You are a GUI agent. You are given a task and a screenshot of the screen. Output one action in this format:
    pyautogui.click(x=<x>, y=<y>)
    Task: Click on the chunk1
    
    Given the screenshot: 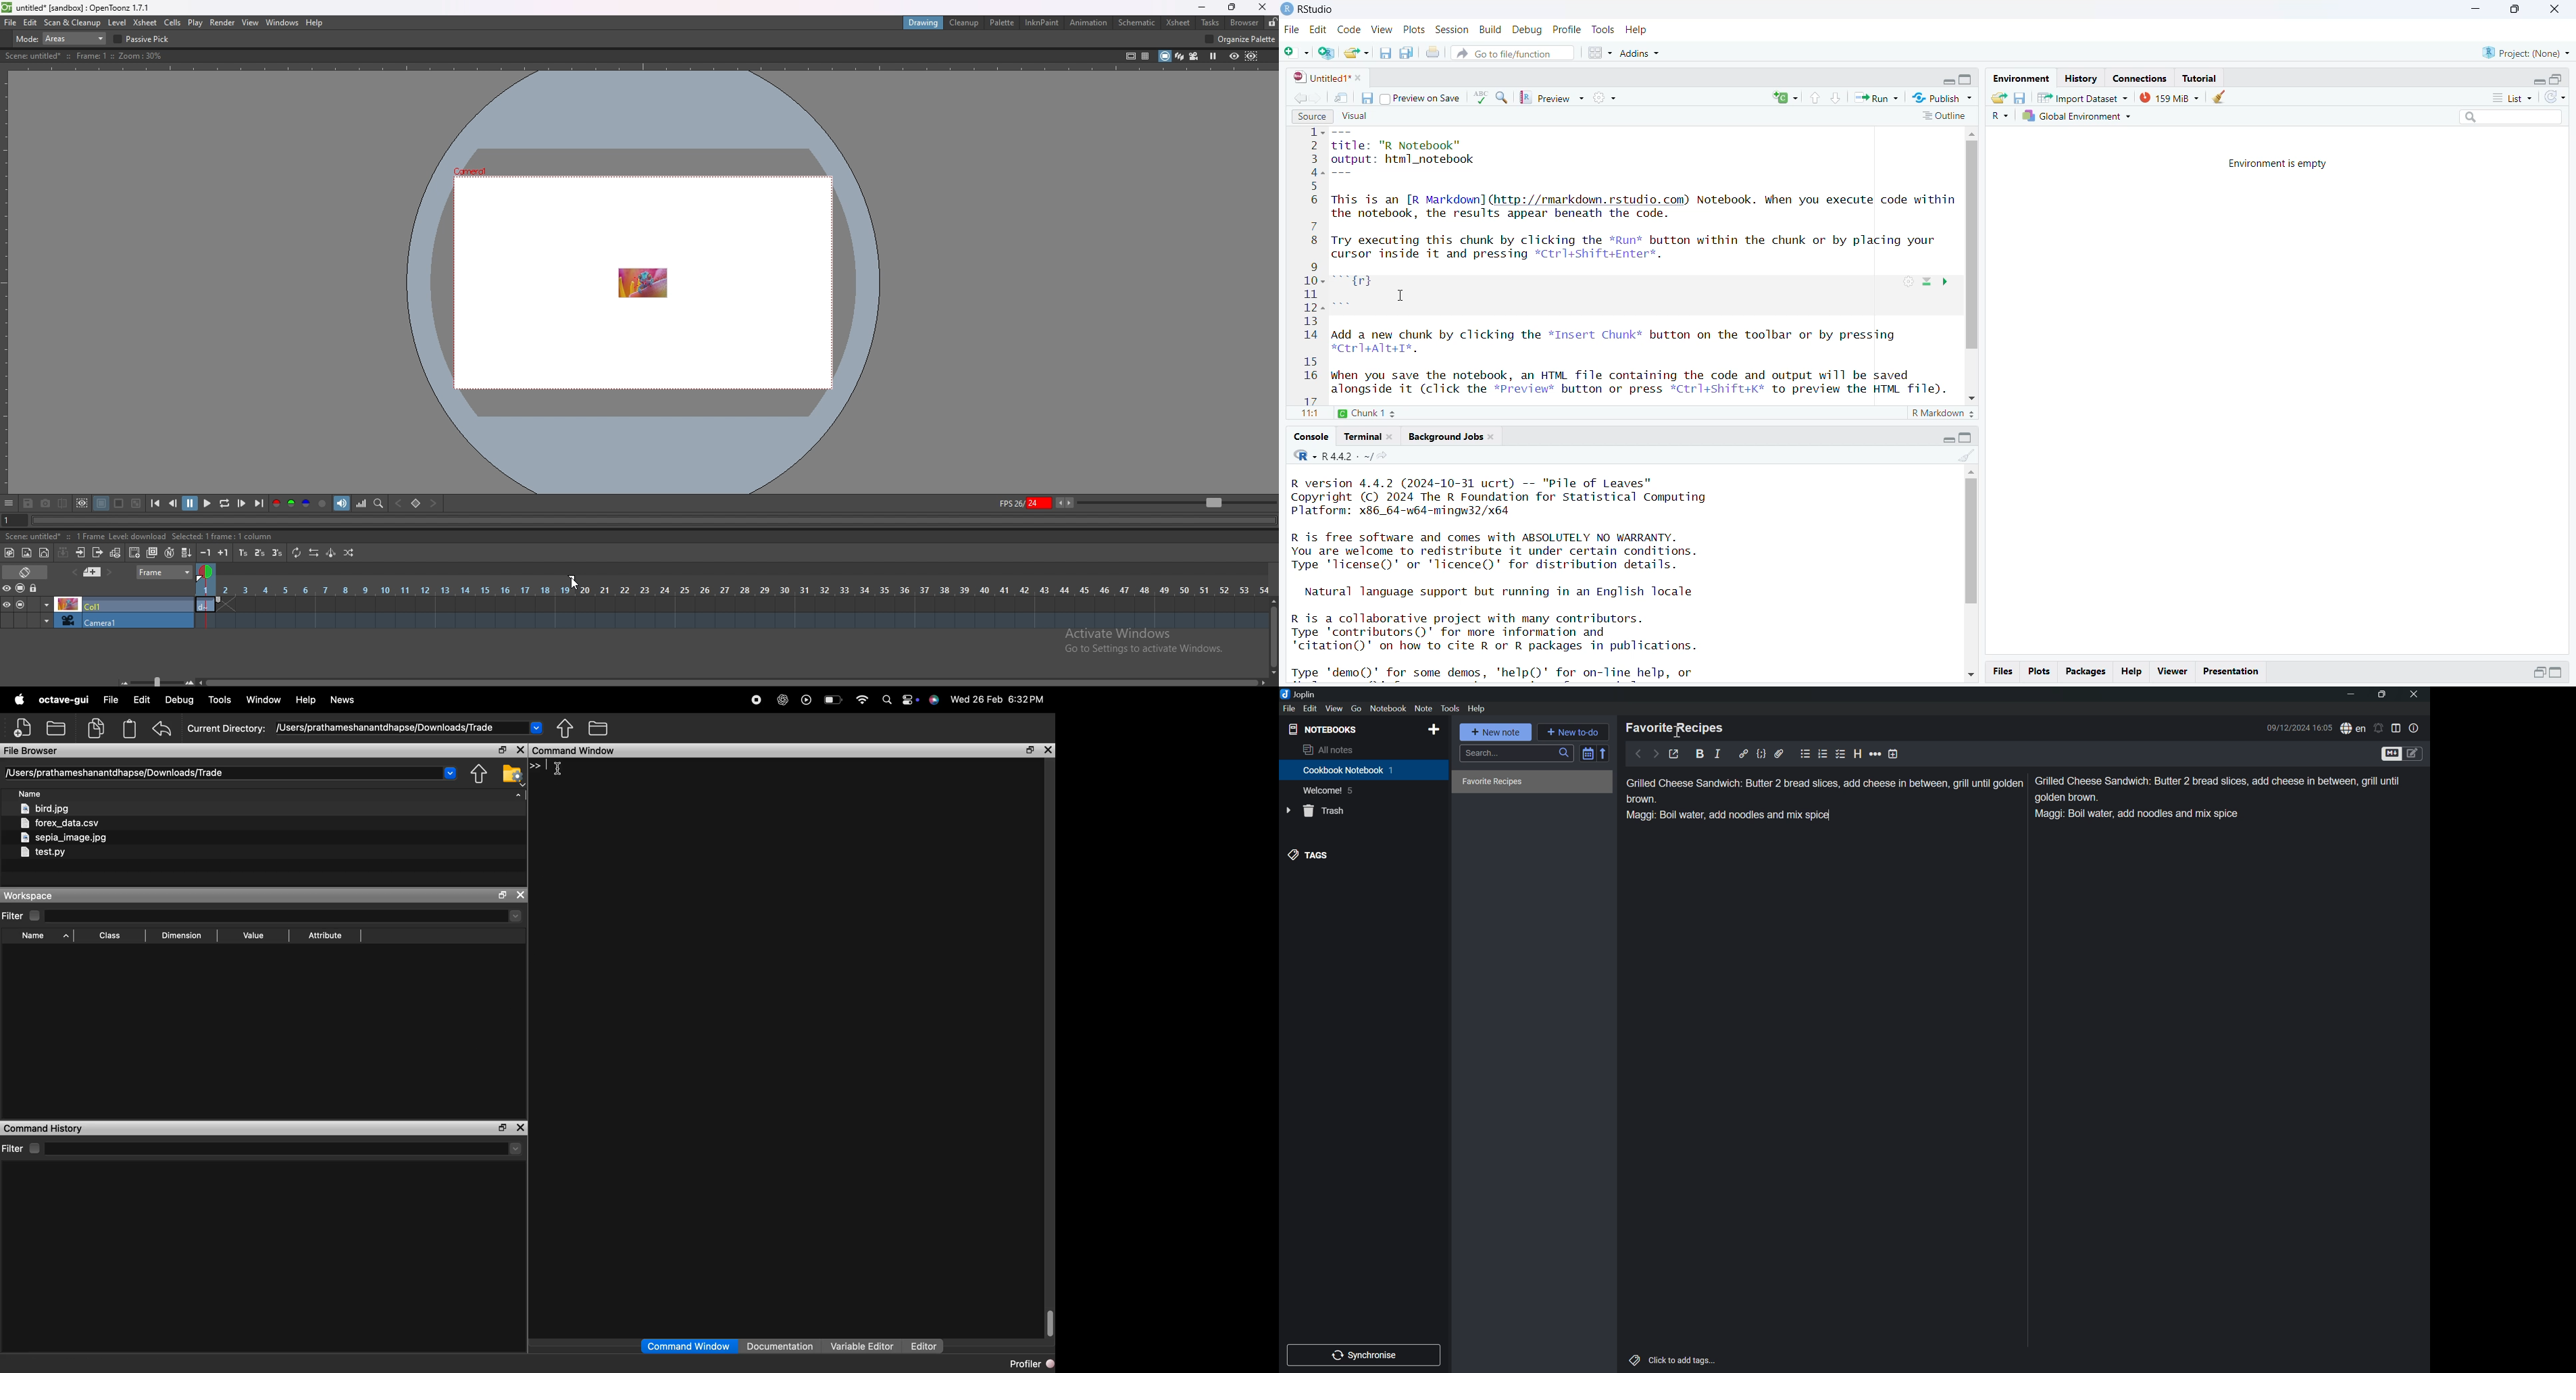 What is the action you would take?
    pyautogui.click(x=1375, y=411)
    